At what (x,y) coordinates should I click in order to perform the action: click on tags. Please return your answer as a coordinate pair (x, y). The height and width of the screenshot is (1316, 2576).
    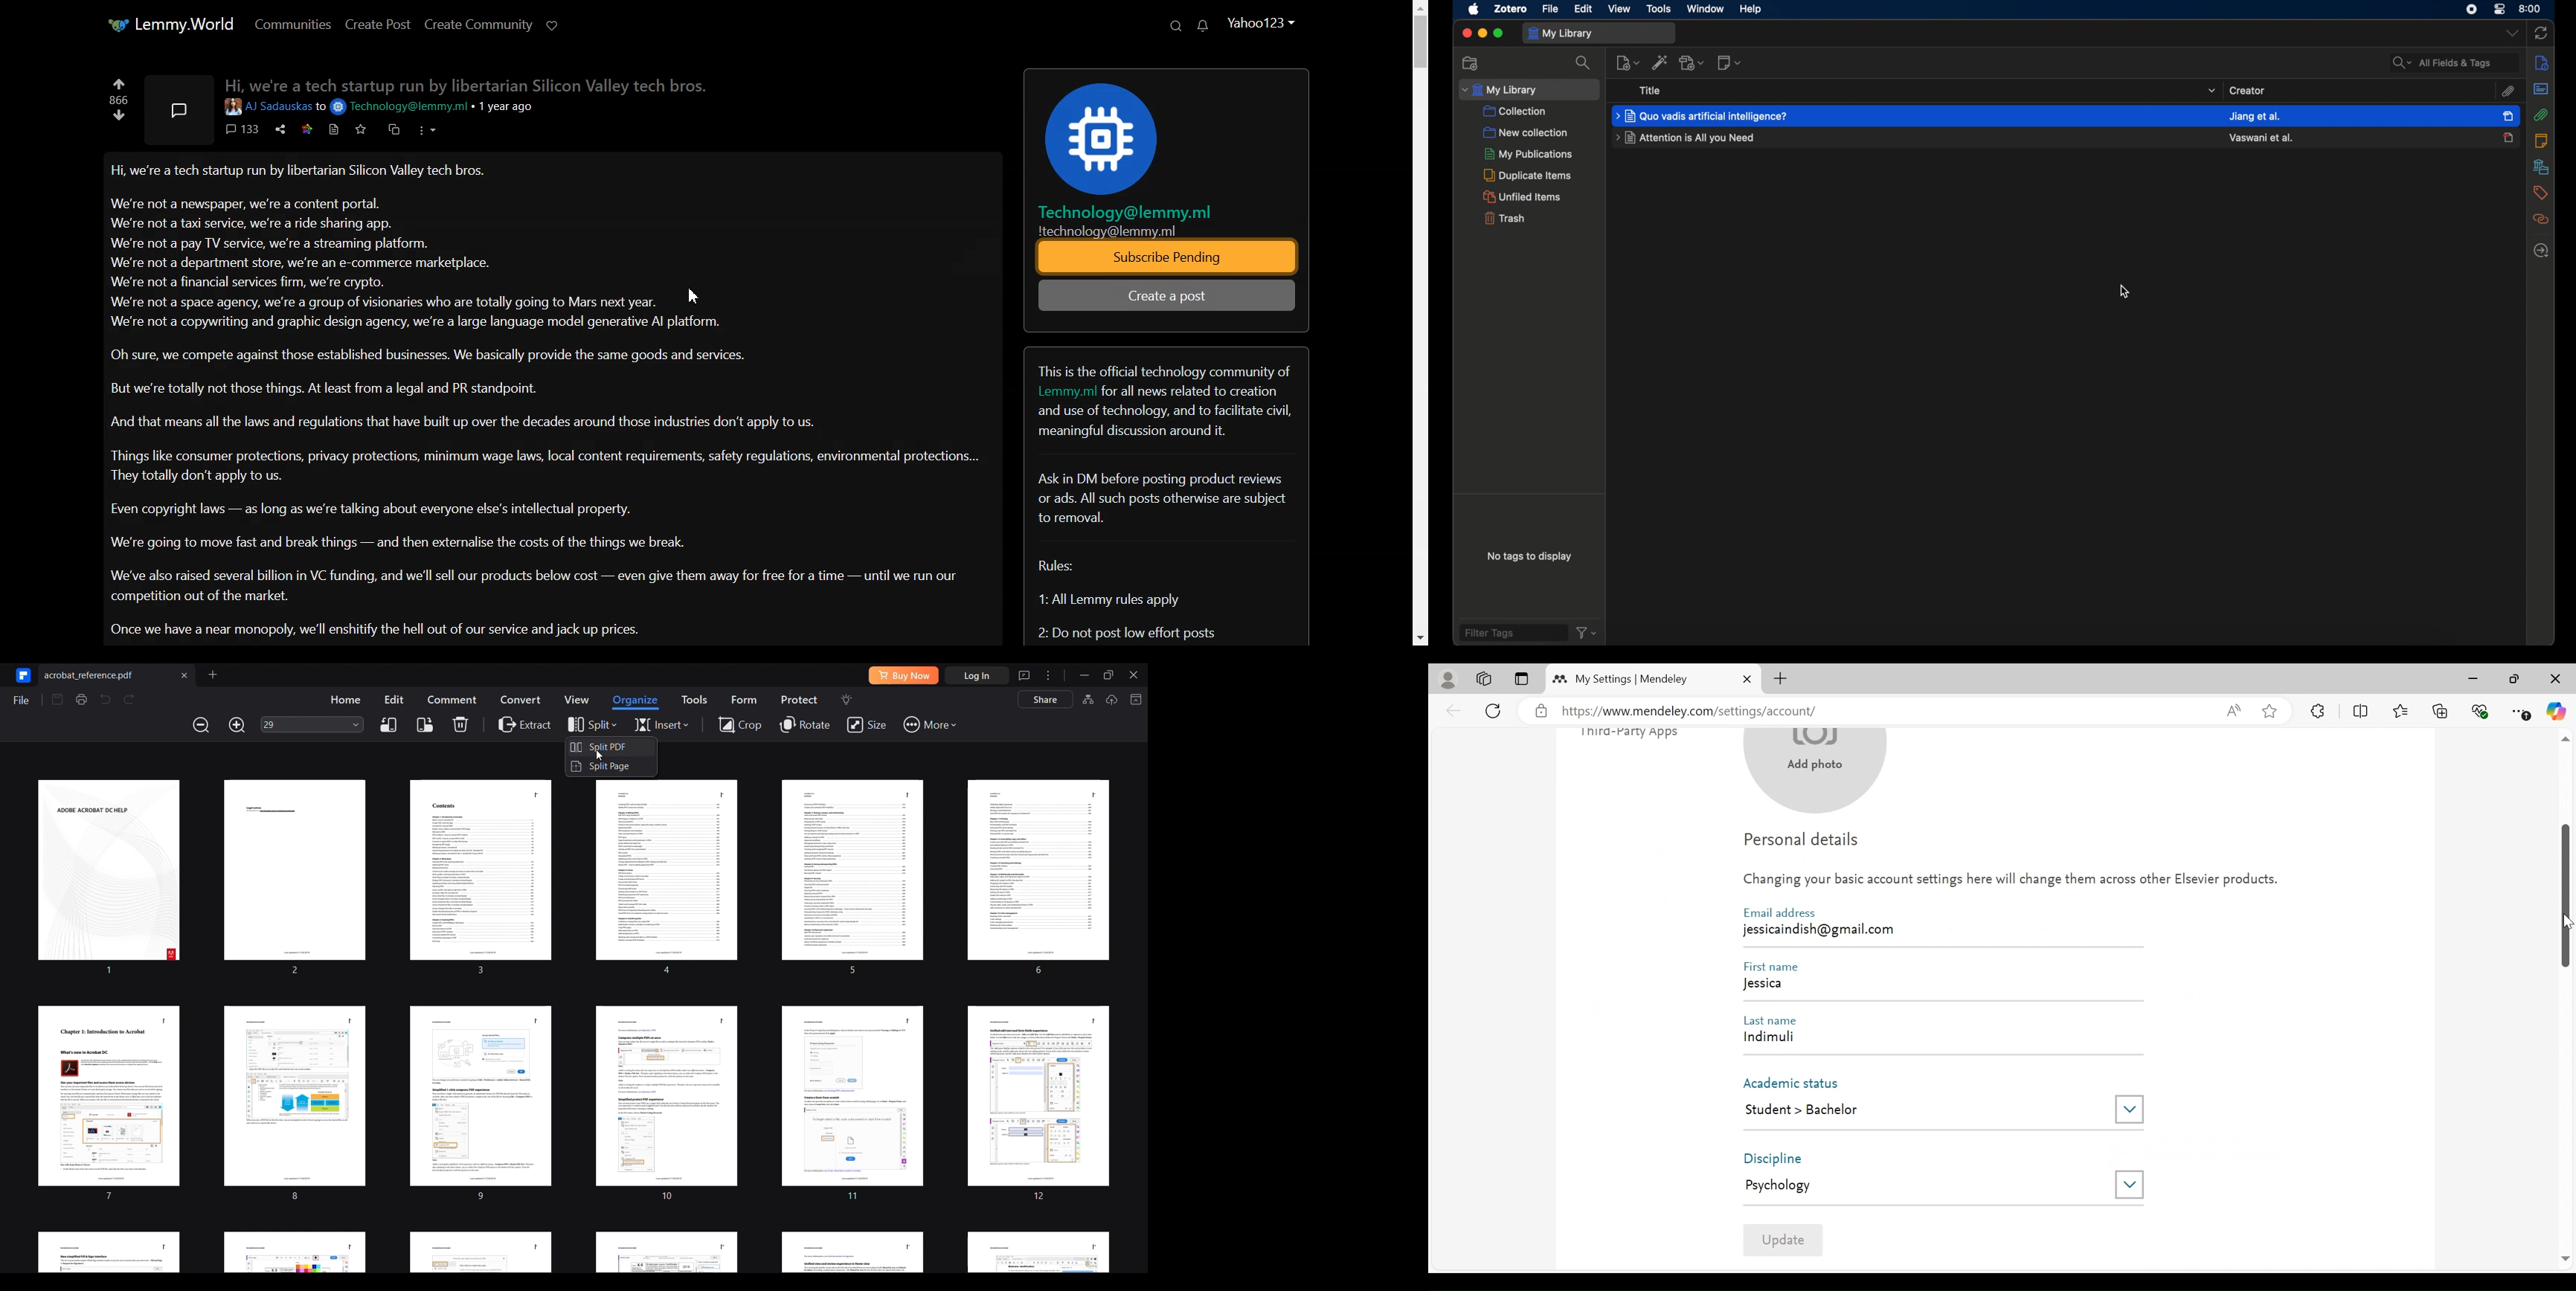
    Looking at the image, I should click on (2540, 193).